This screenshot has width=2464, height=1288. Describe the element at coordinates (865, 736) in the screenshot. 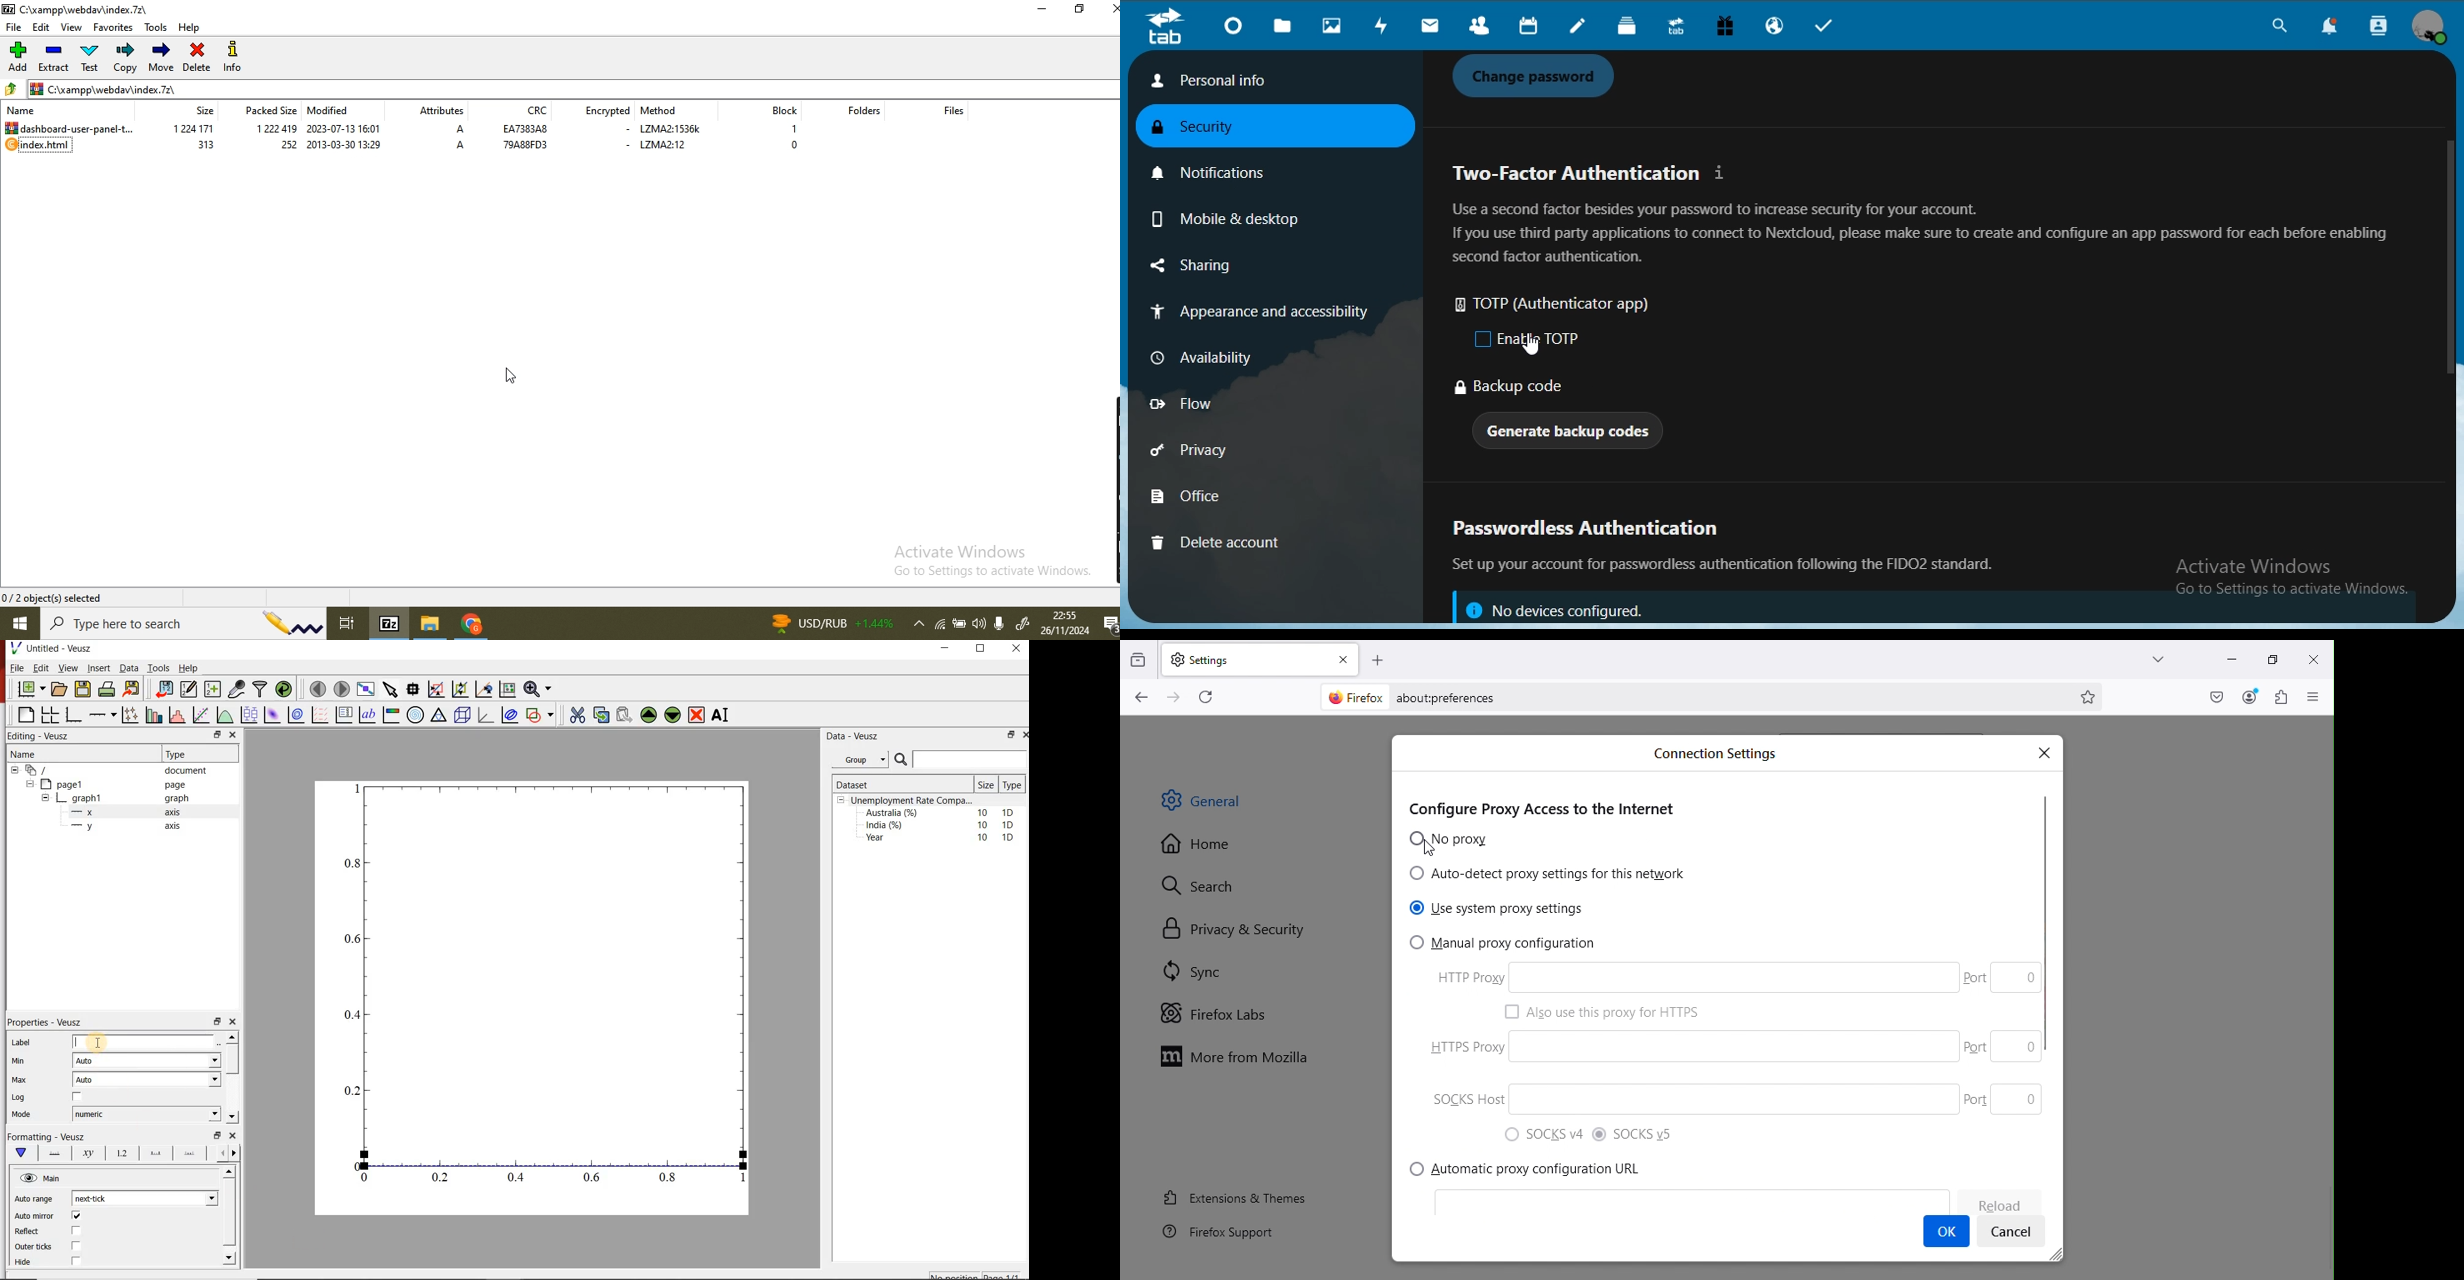

I see `Data - Veusz` at that location.